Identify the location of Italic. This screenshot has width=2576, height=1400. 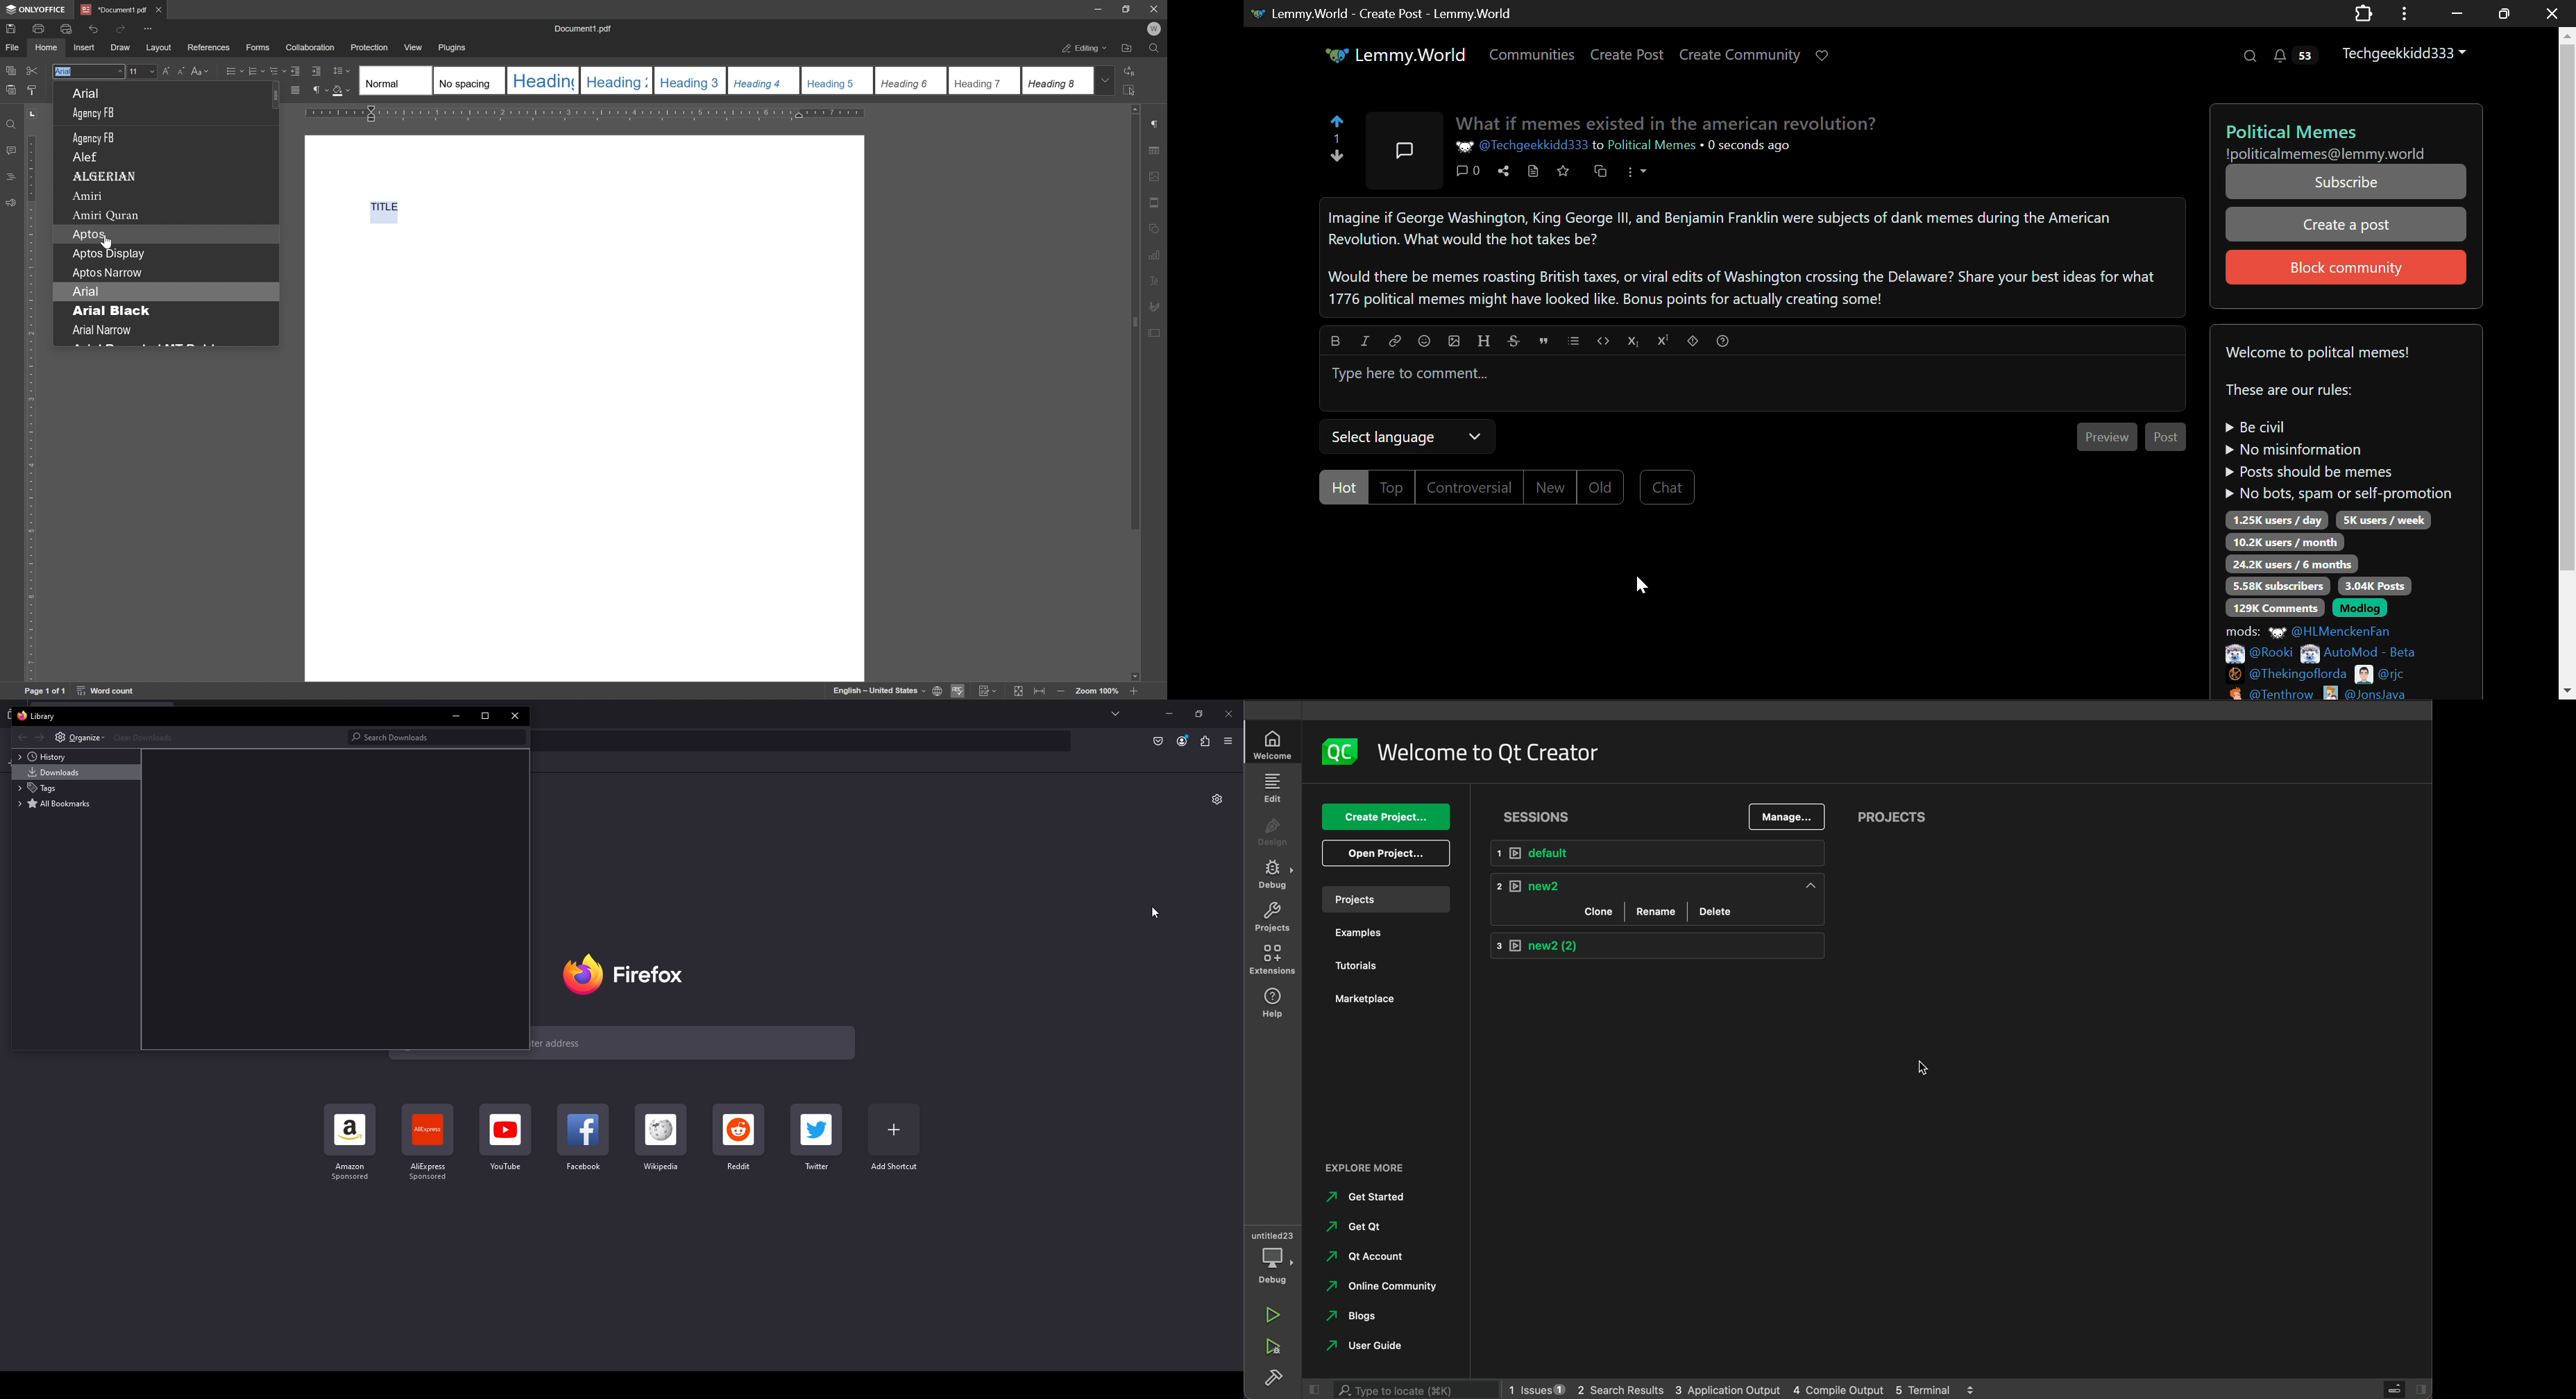
(1365, 340).